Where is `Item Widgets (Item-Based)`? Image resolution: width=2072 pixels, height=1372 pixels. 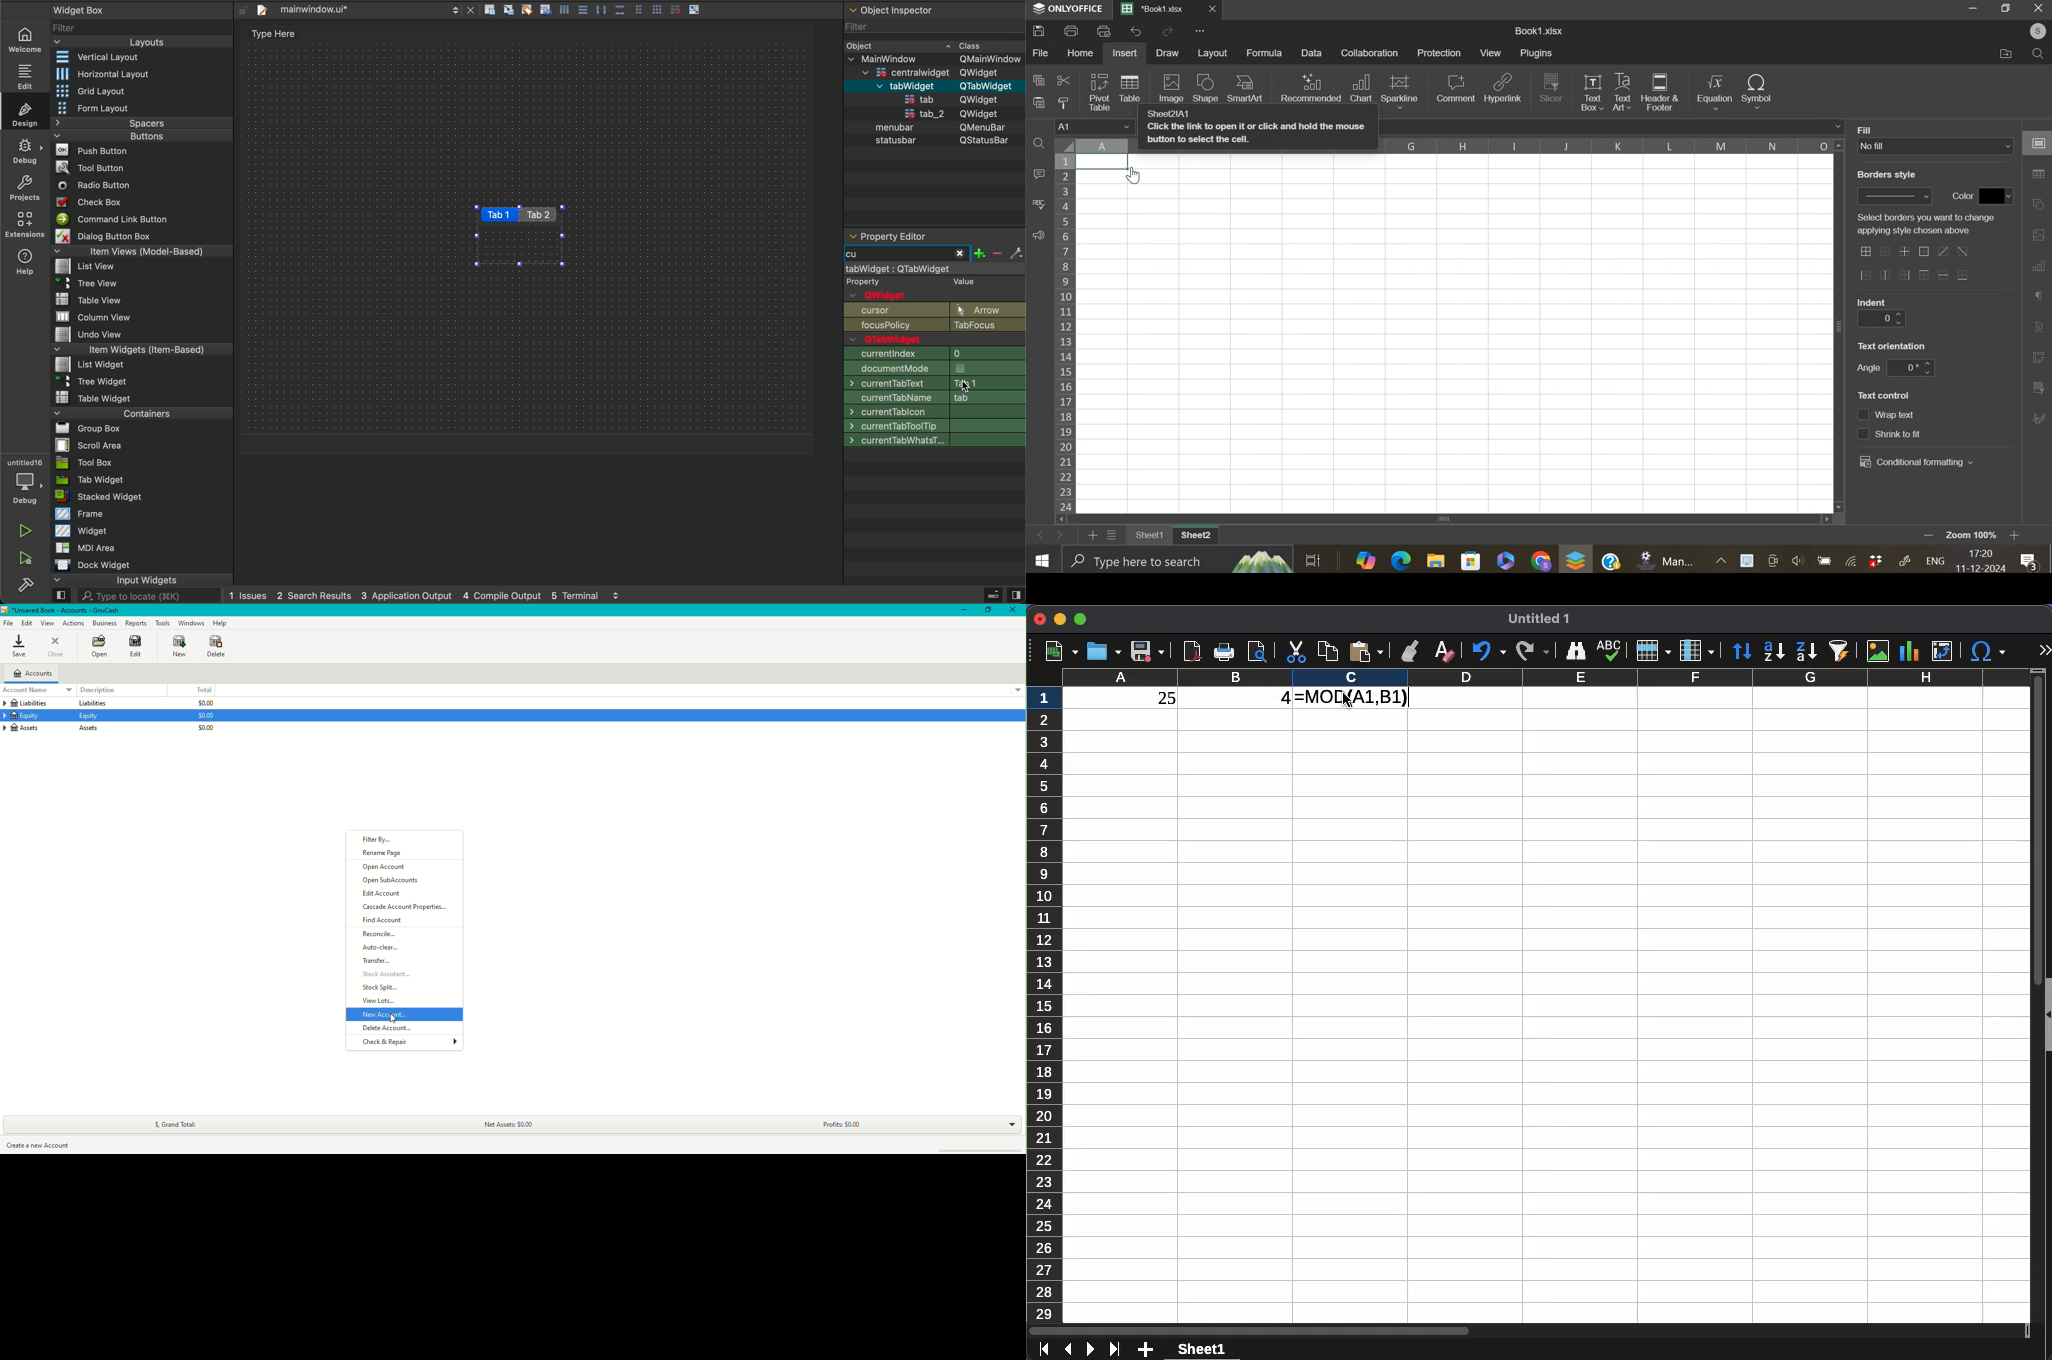 Item Widgets (Item-Based) is located at coordinates (143, 350).